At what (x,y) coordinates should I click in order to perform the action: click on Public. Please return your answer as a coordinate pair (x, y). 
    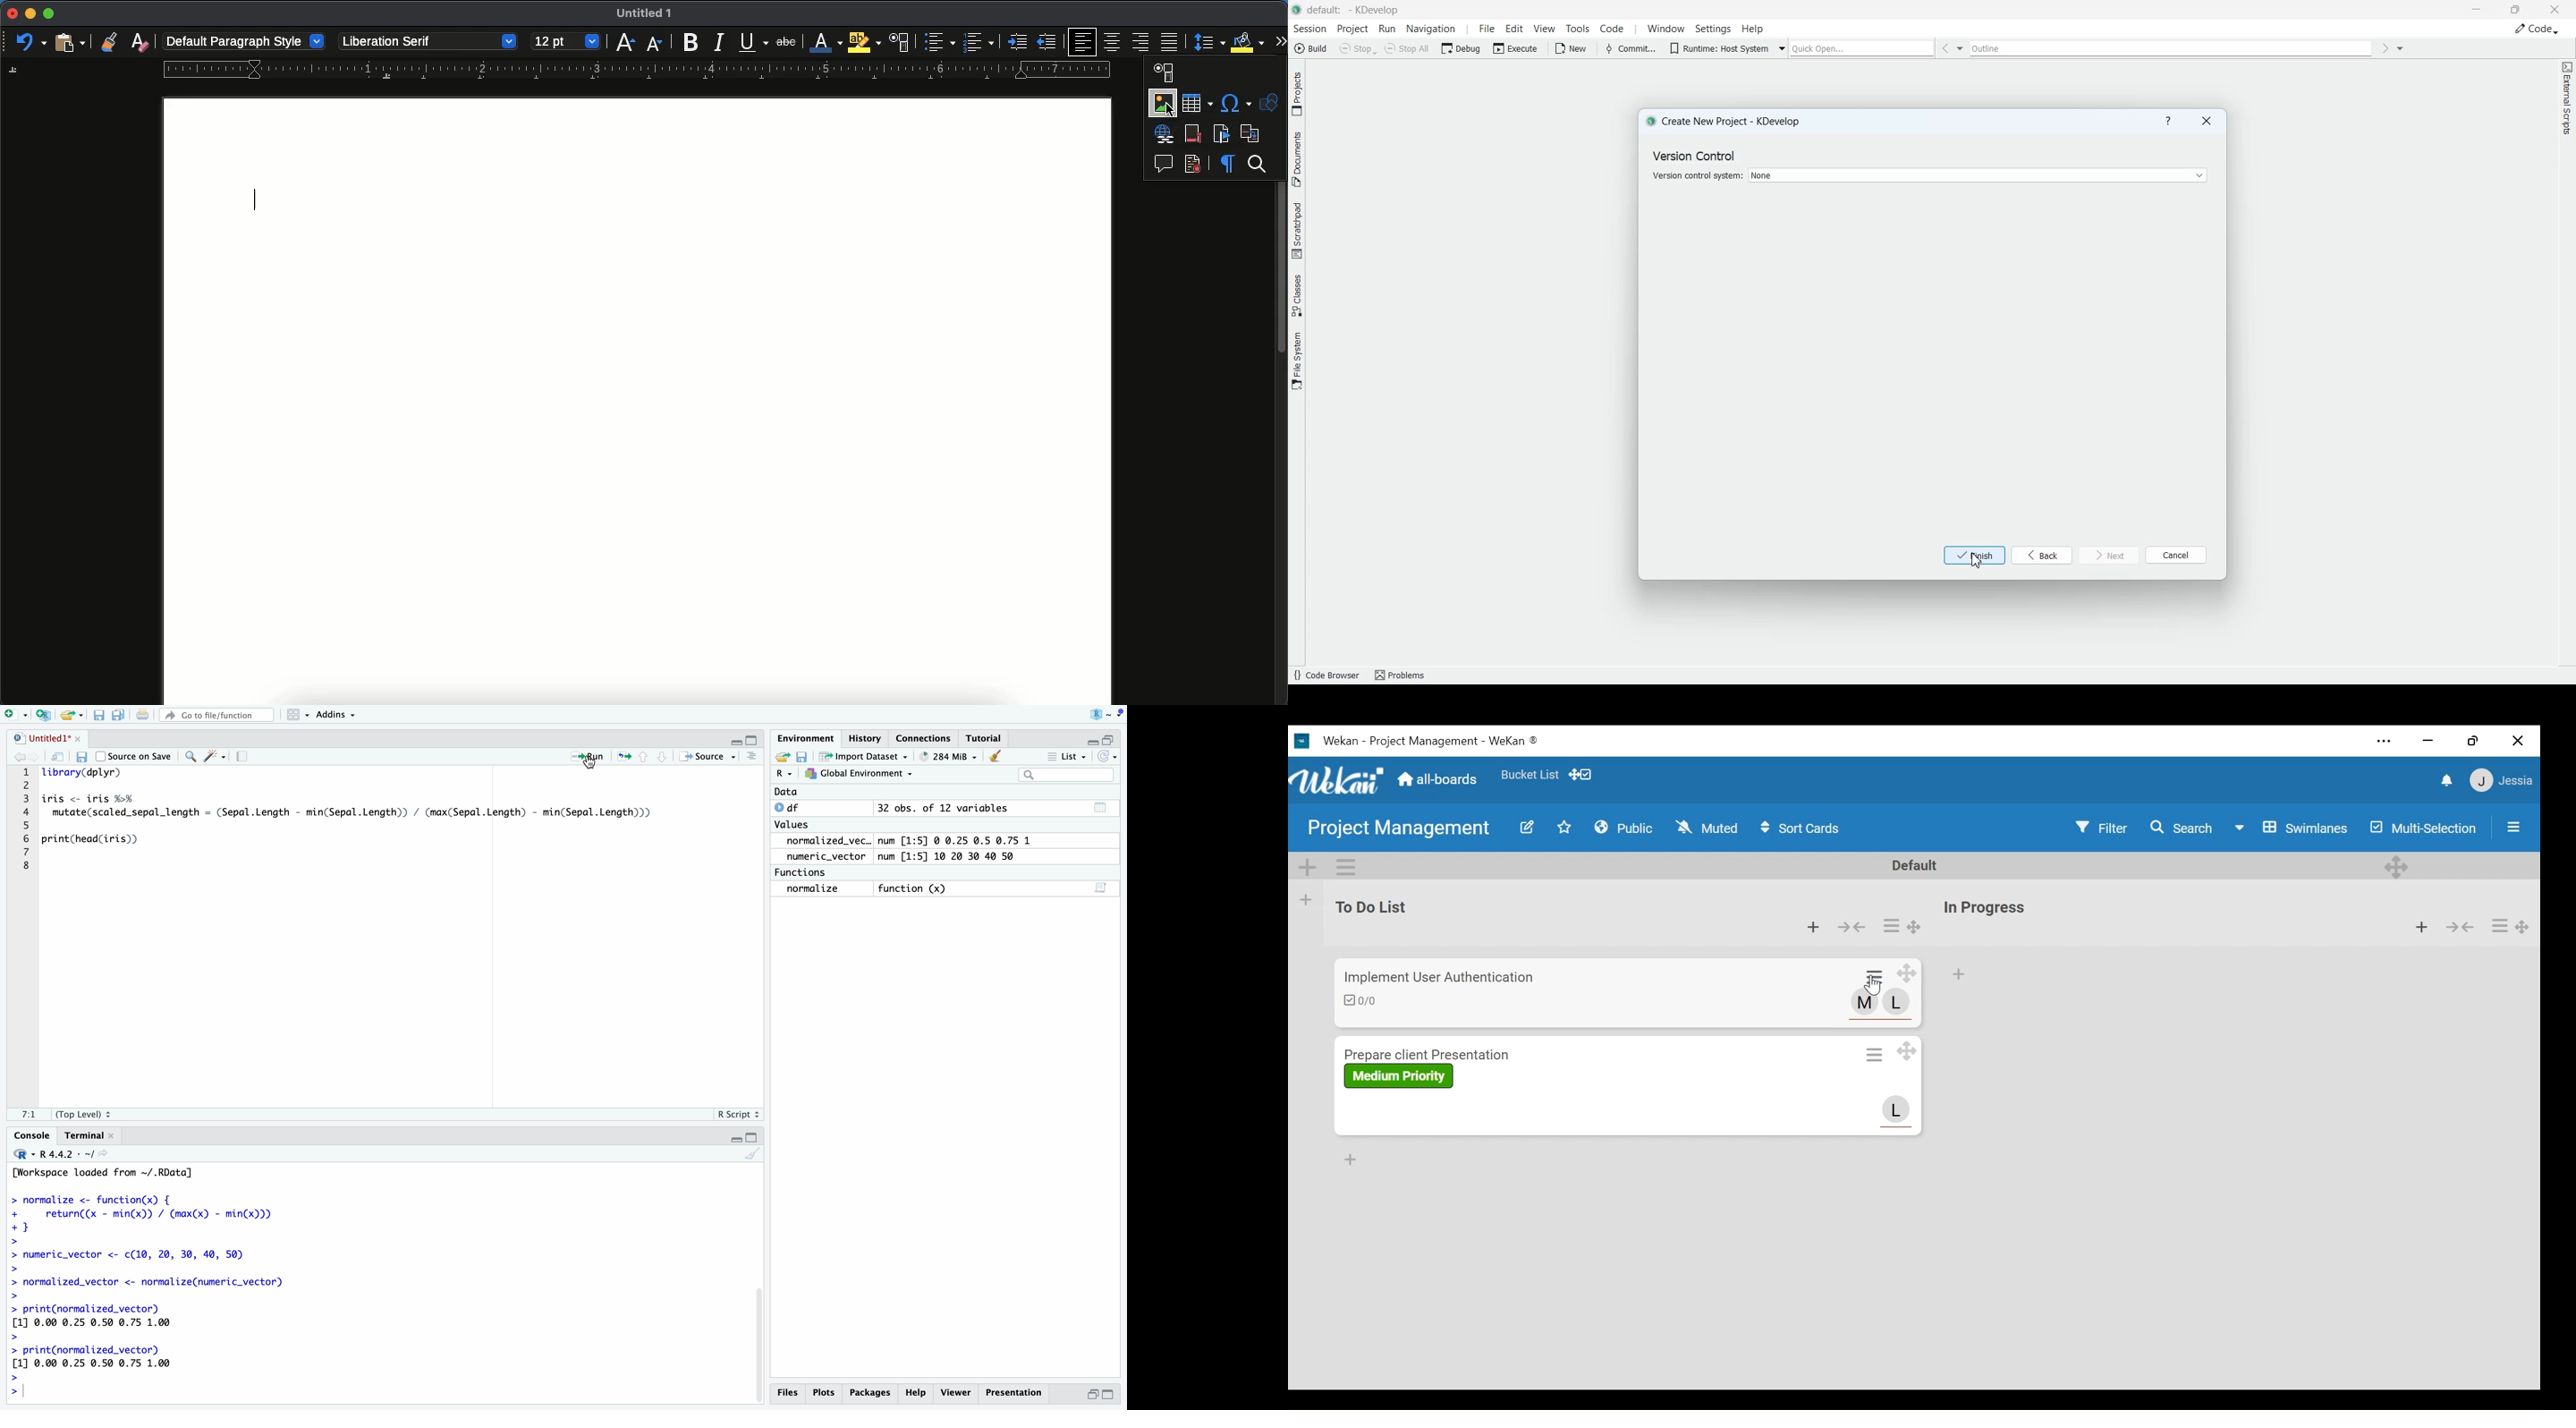
    Looking at the image, I should click on (1624, 826).